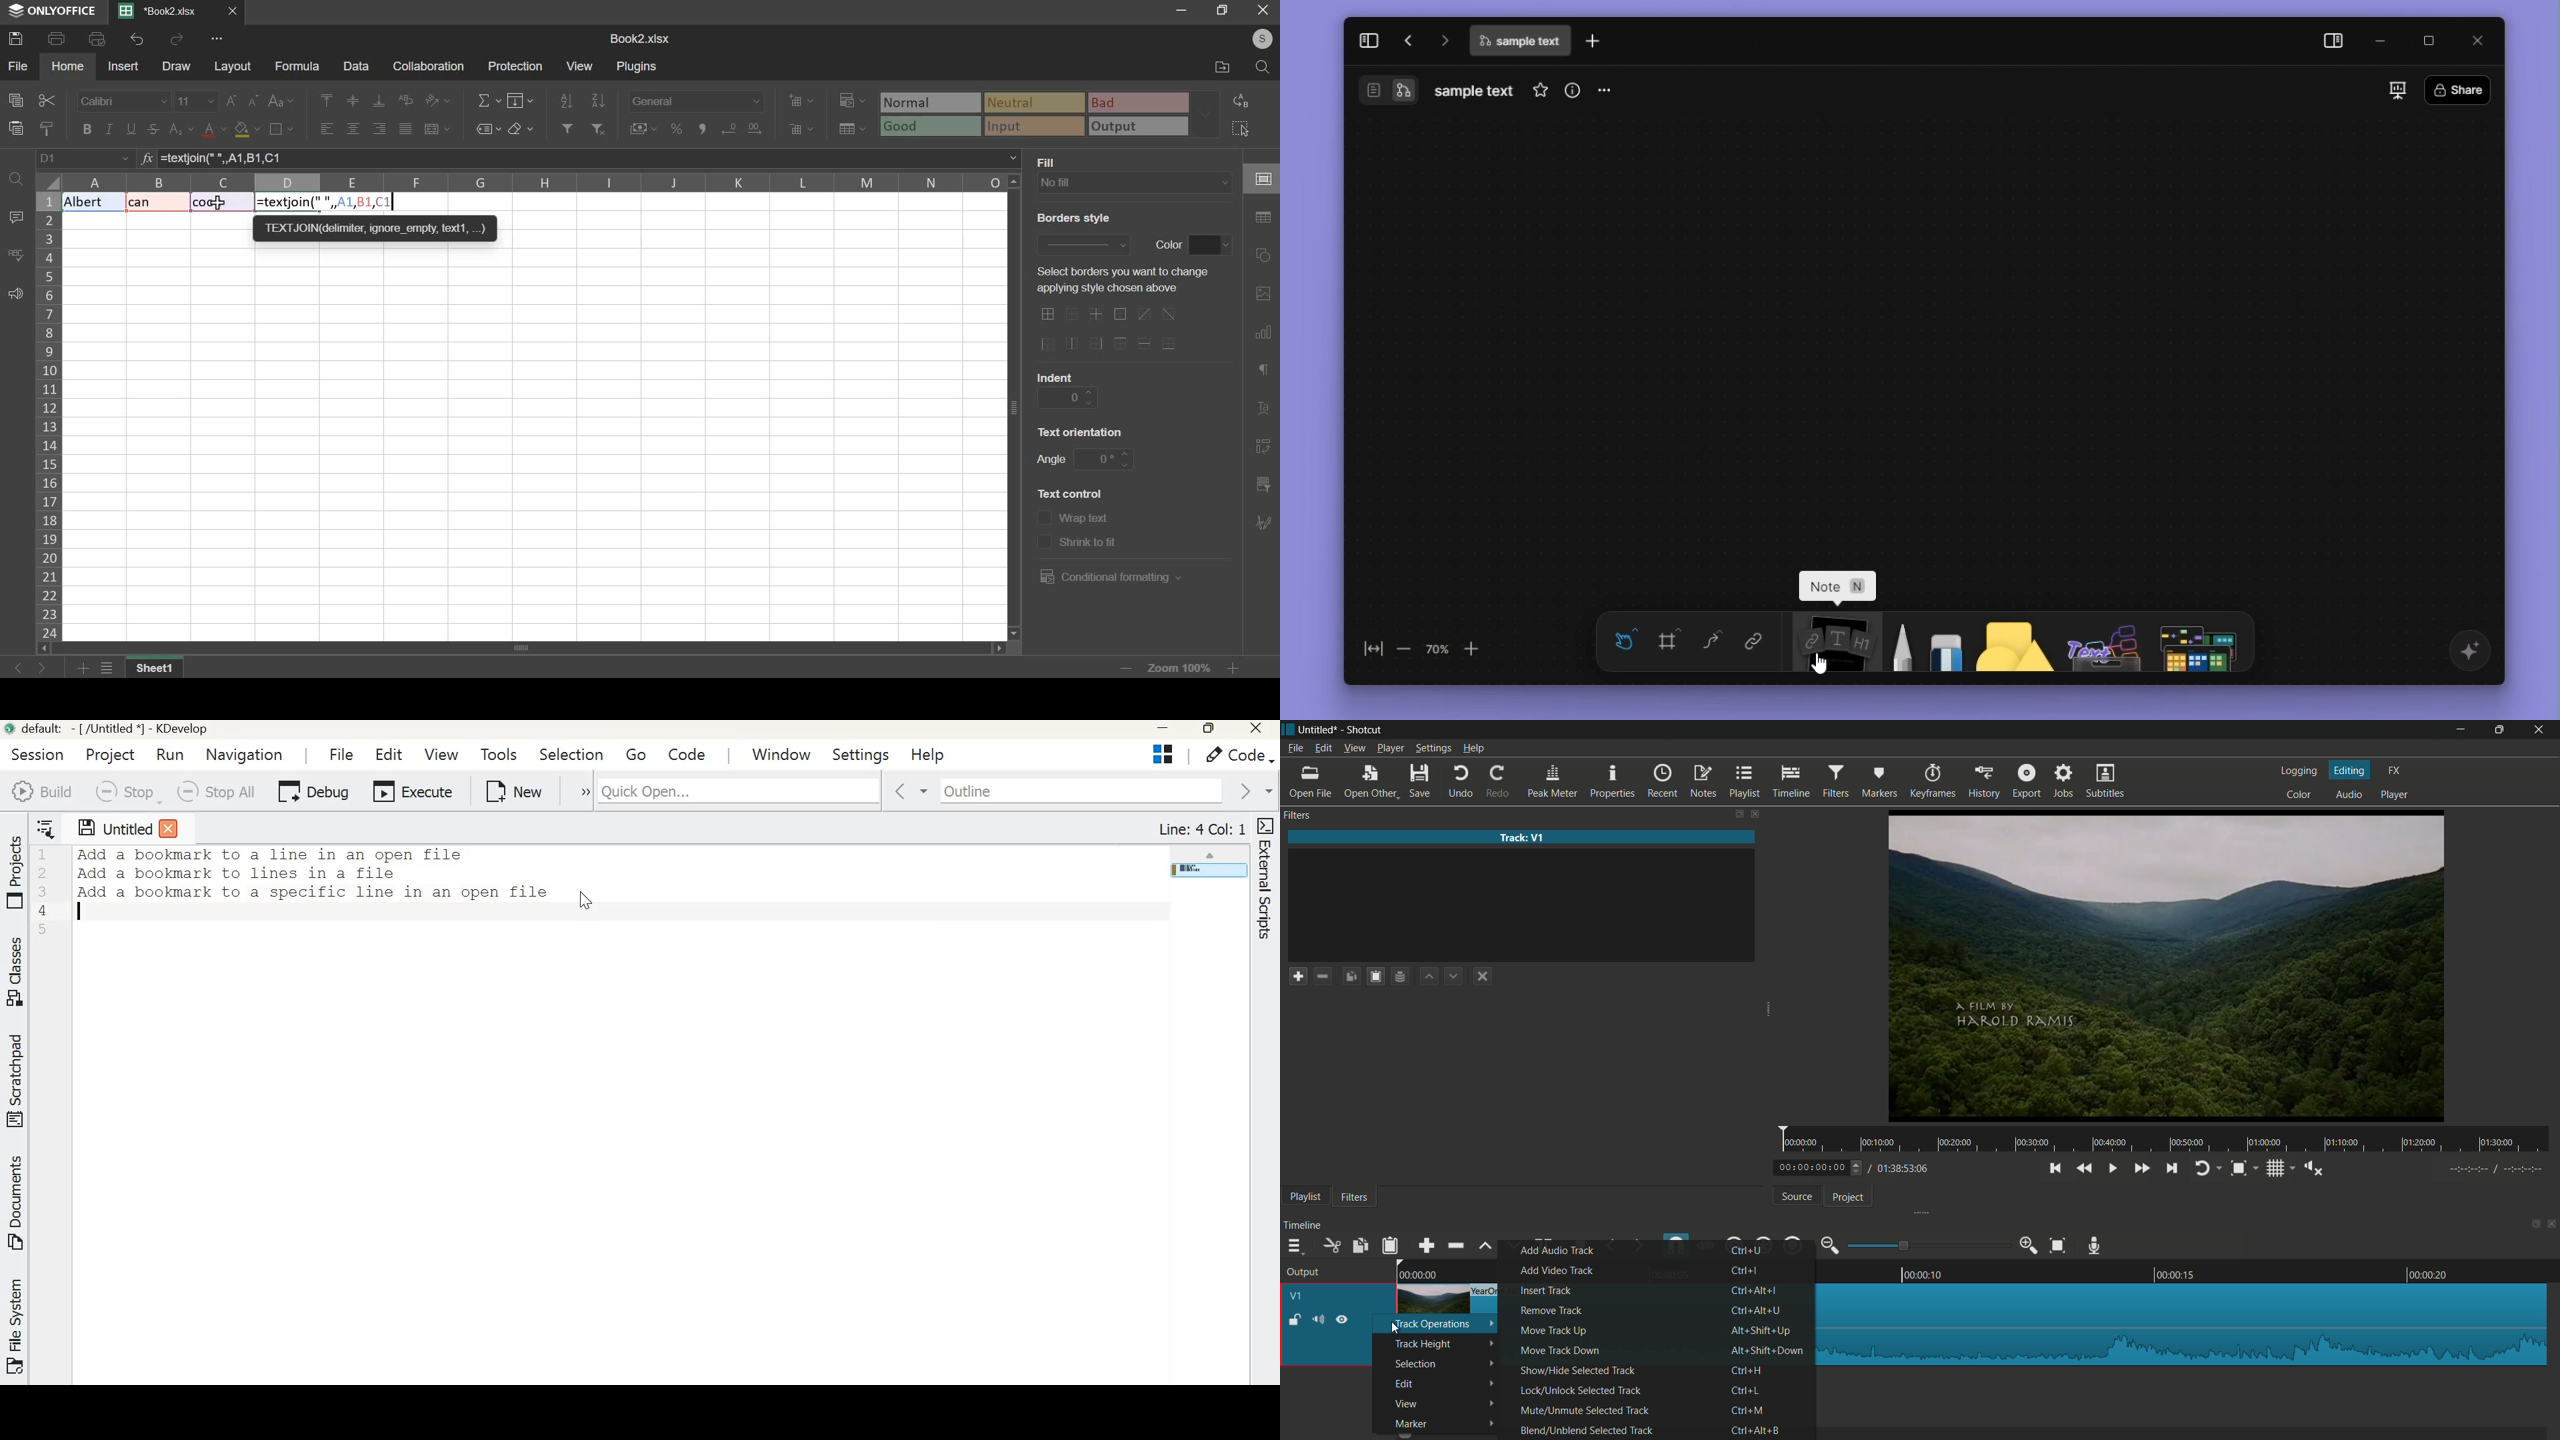 The height and width of the screenshot is (1456, 2576). Describe the element at coordinates (600, 128) in the screenshot. I see `remove filter` at that location.